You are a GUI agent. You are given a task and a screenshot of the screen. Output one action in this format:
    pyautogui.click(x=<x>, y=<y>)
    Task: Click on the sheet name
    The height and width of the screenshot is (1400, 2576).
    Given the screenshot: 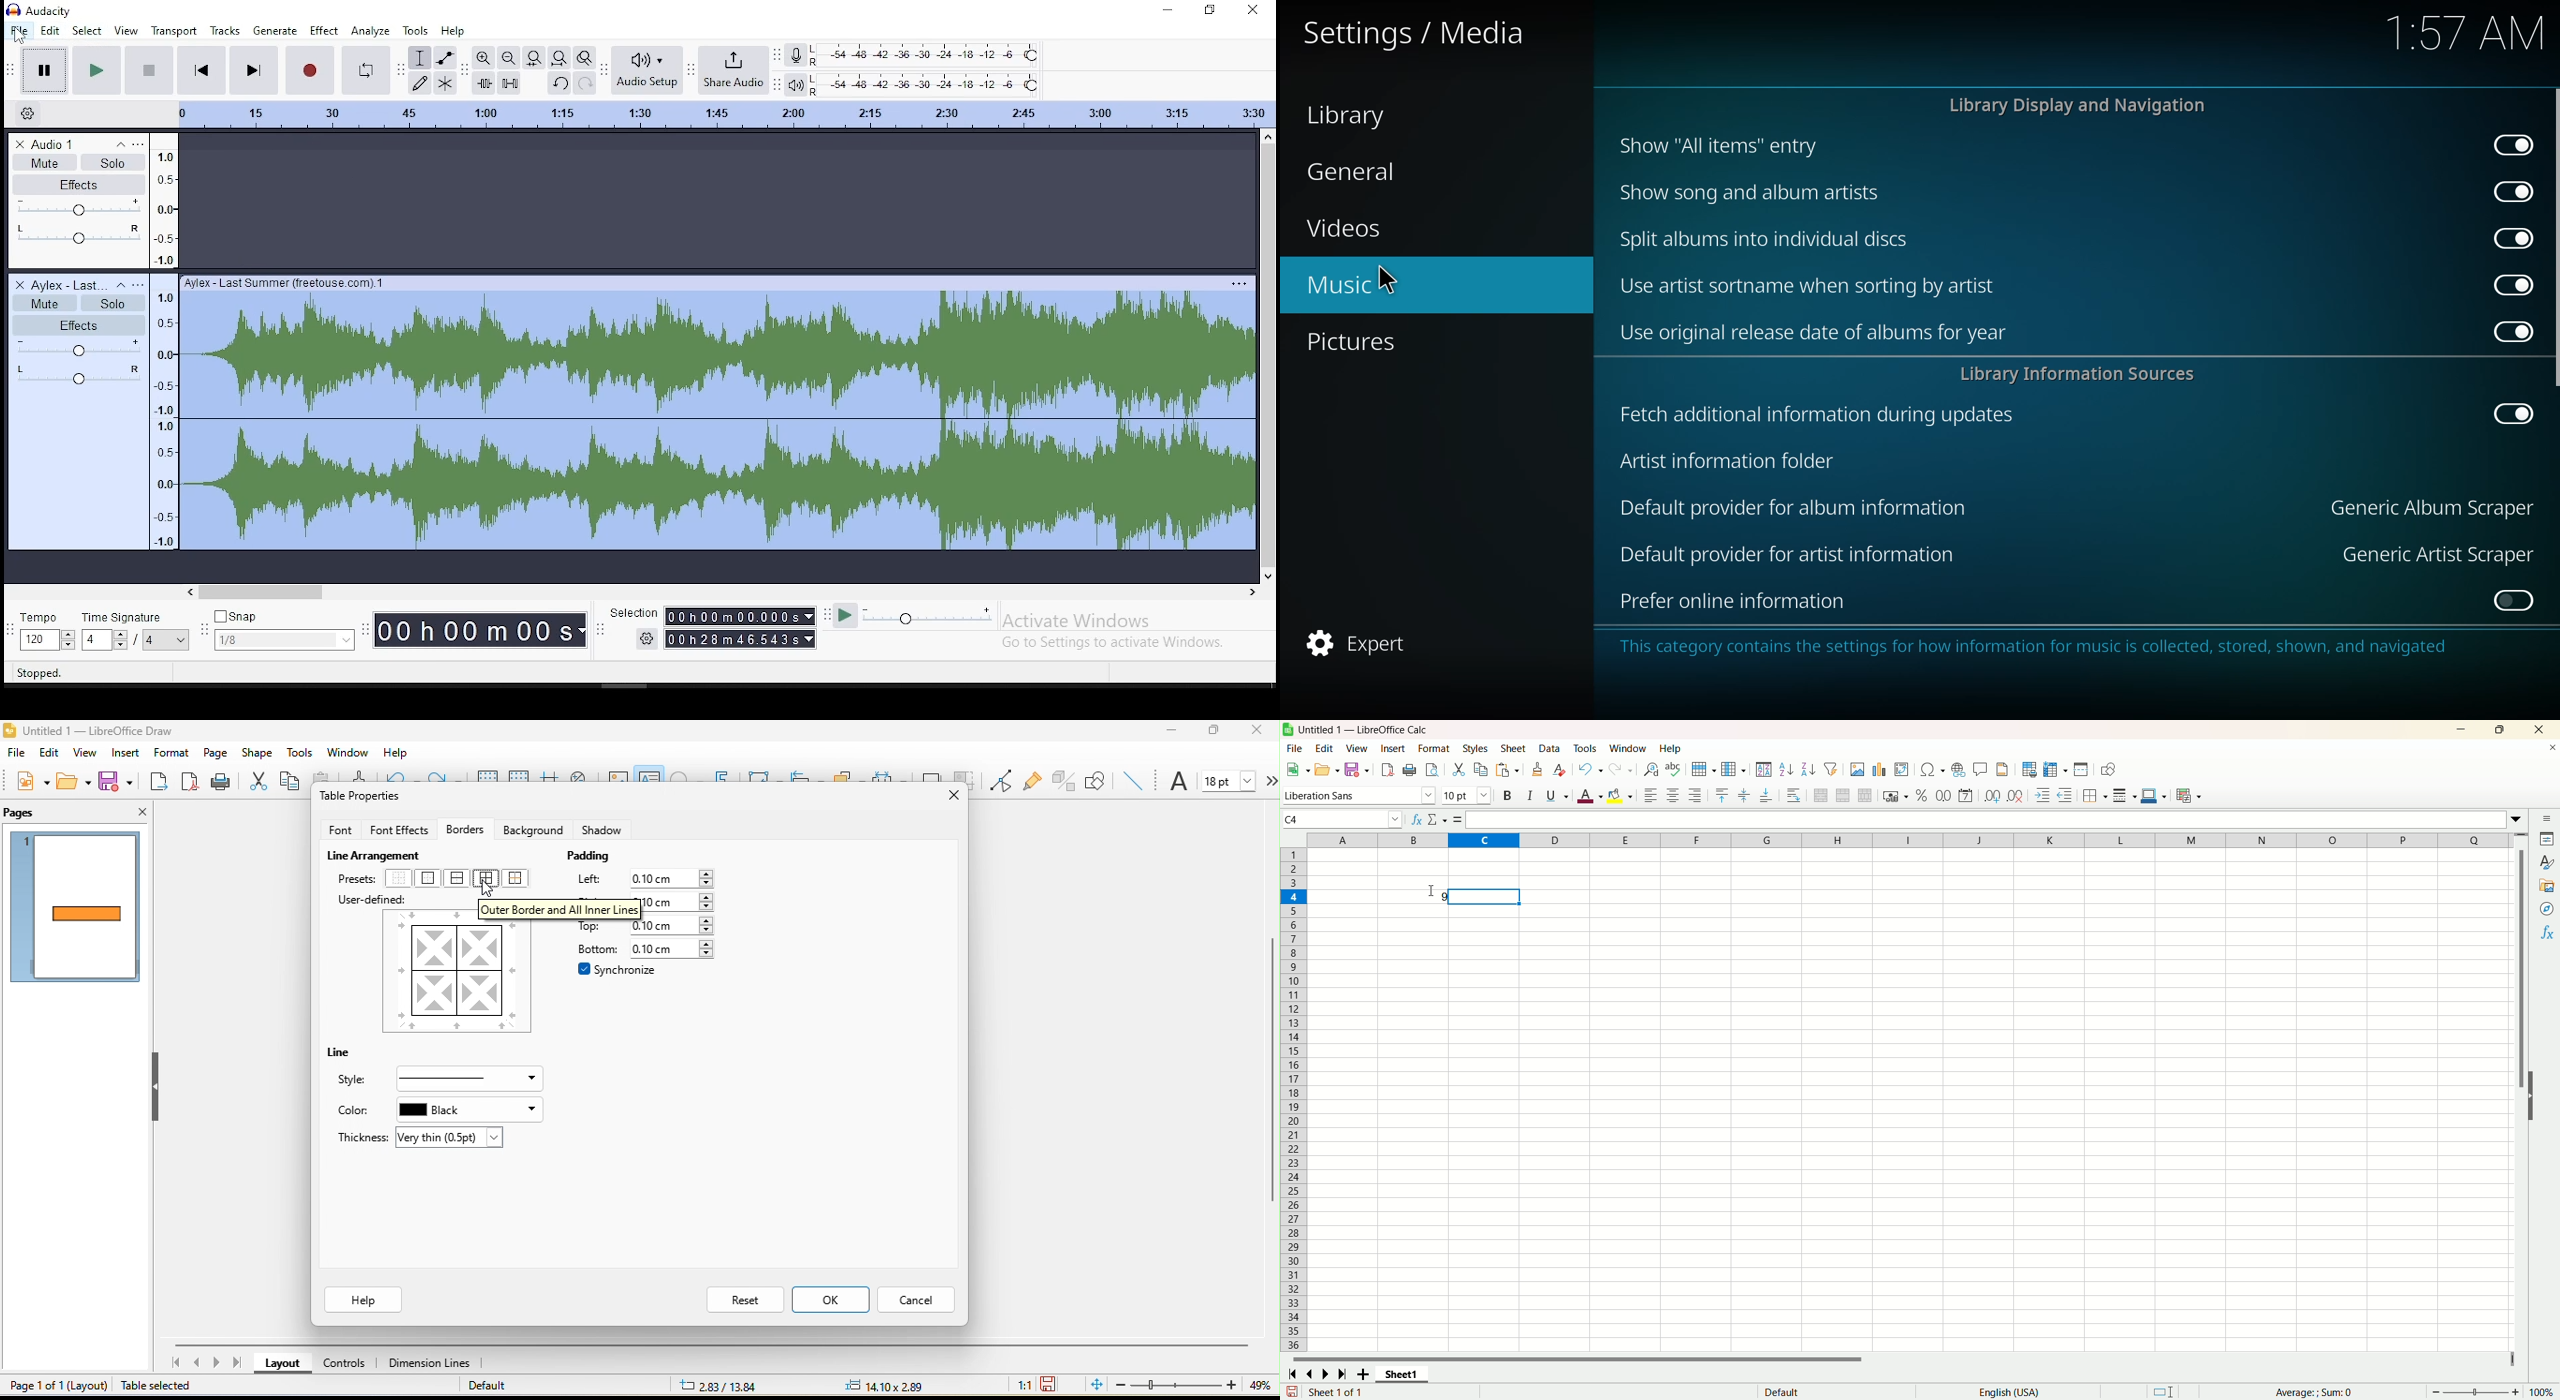 What is the action you would take?
    pyautogui.click(x=1407, y=1375)
    